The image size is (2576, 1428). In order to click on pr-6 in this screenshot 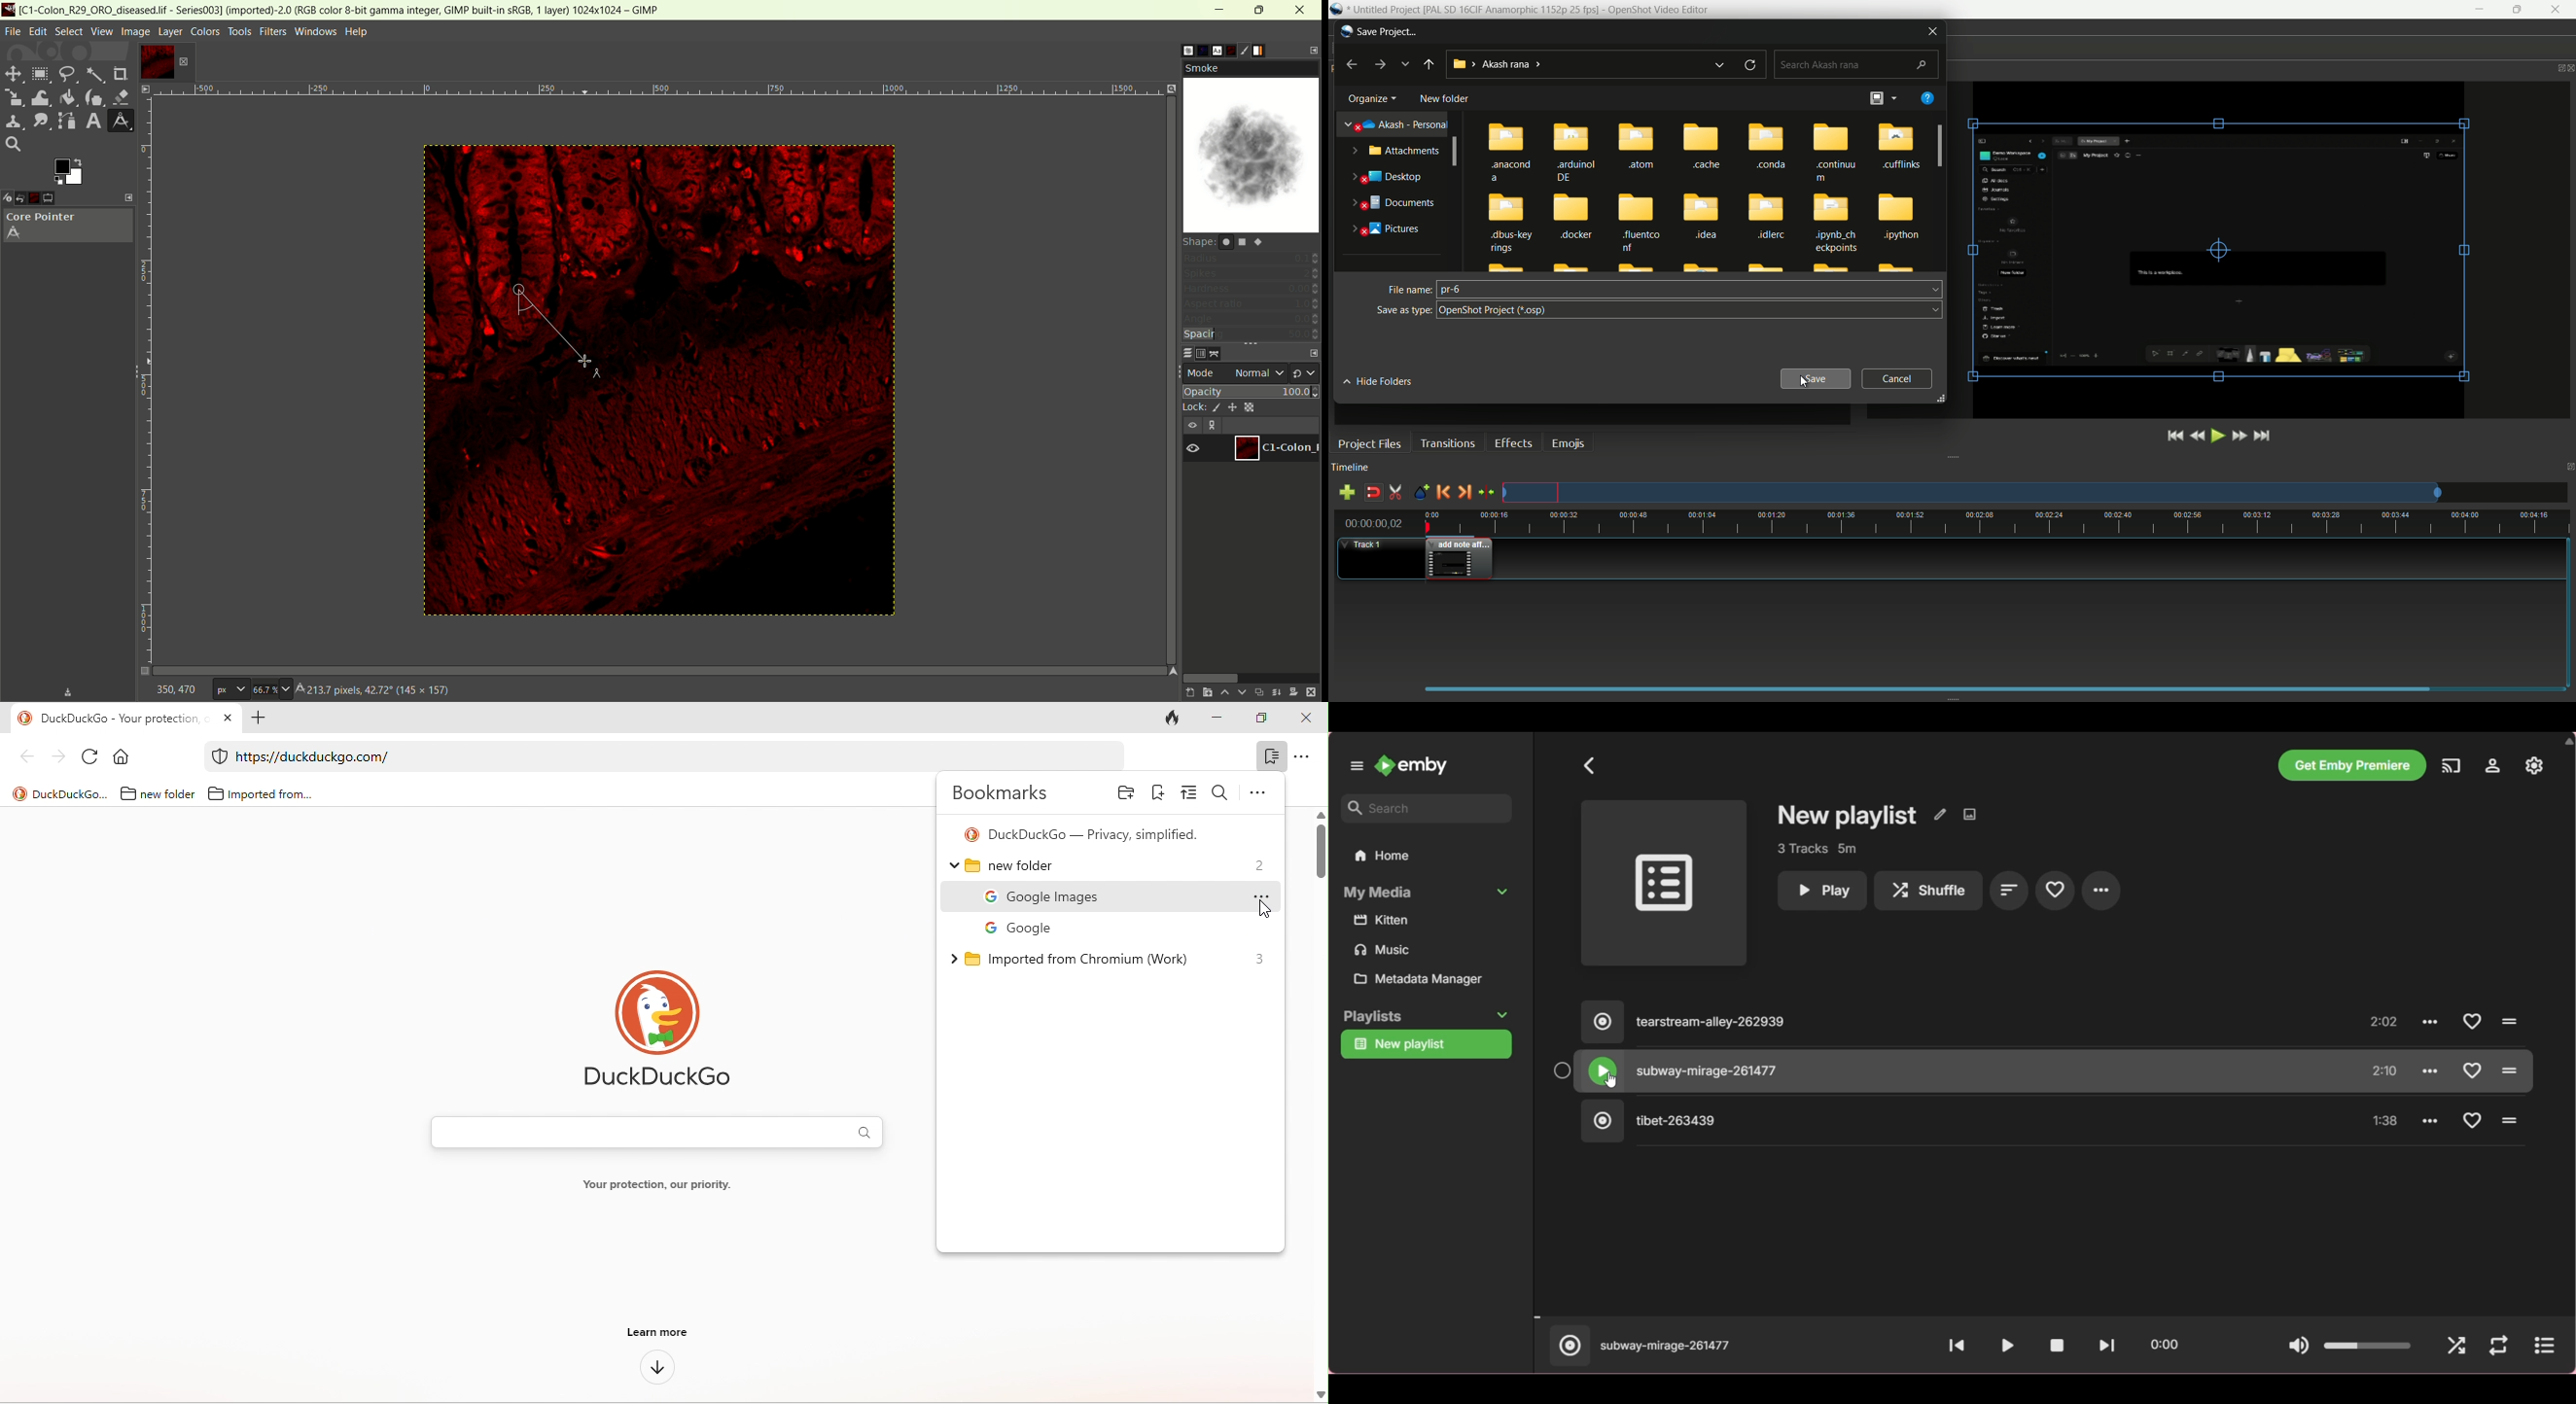, I will do `click(1451, 289)`.